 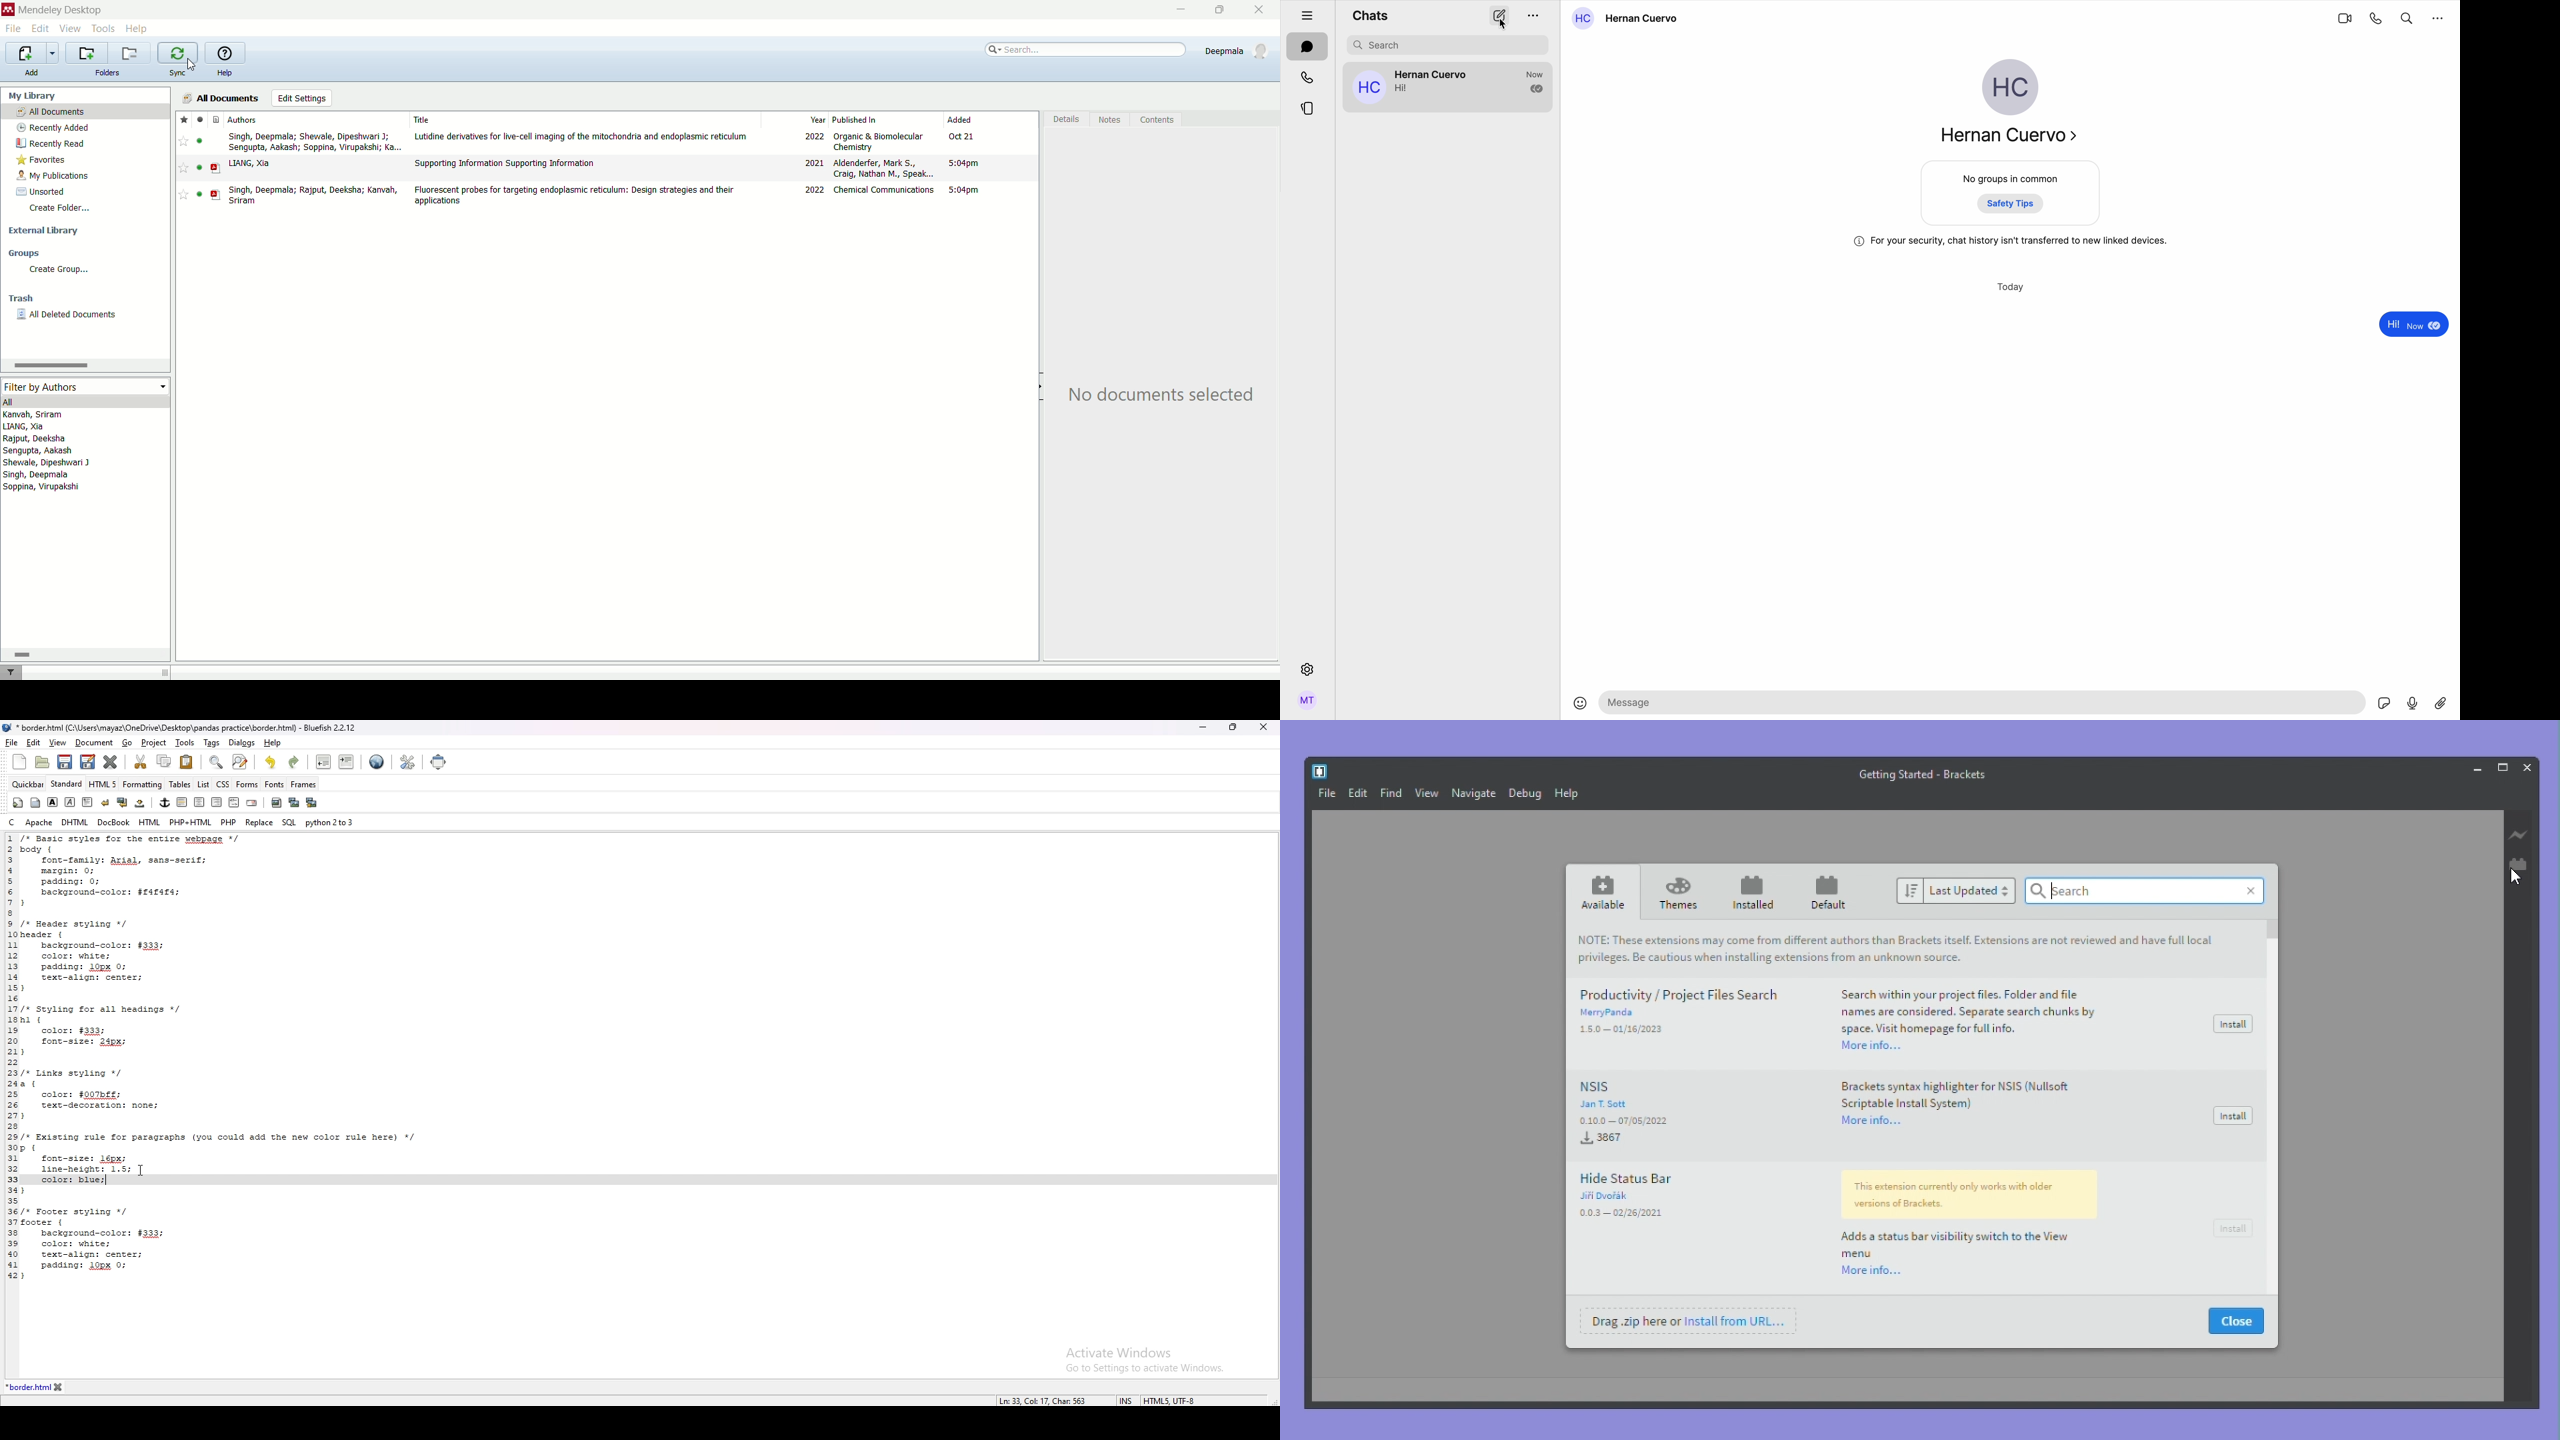 I want to click on No documents selected, so click(x=1161, y=394).